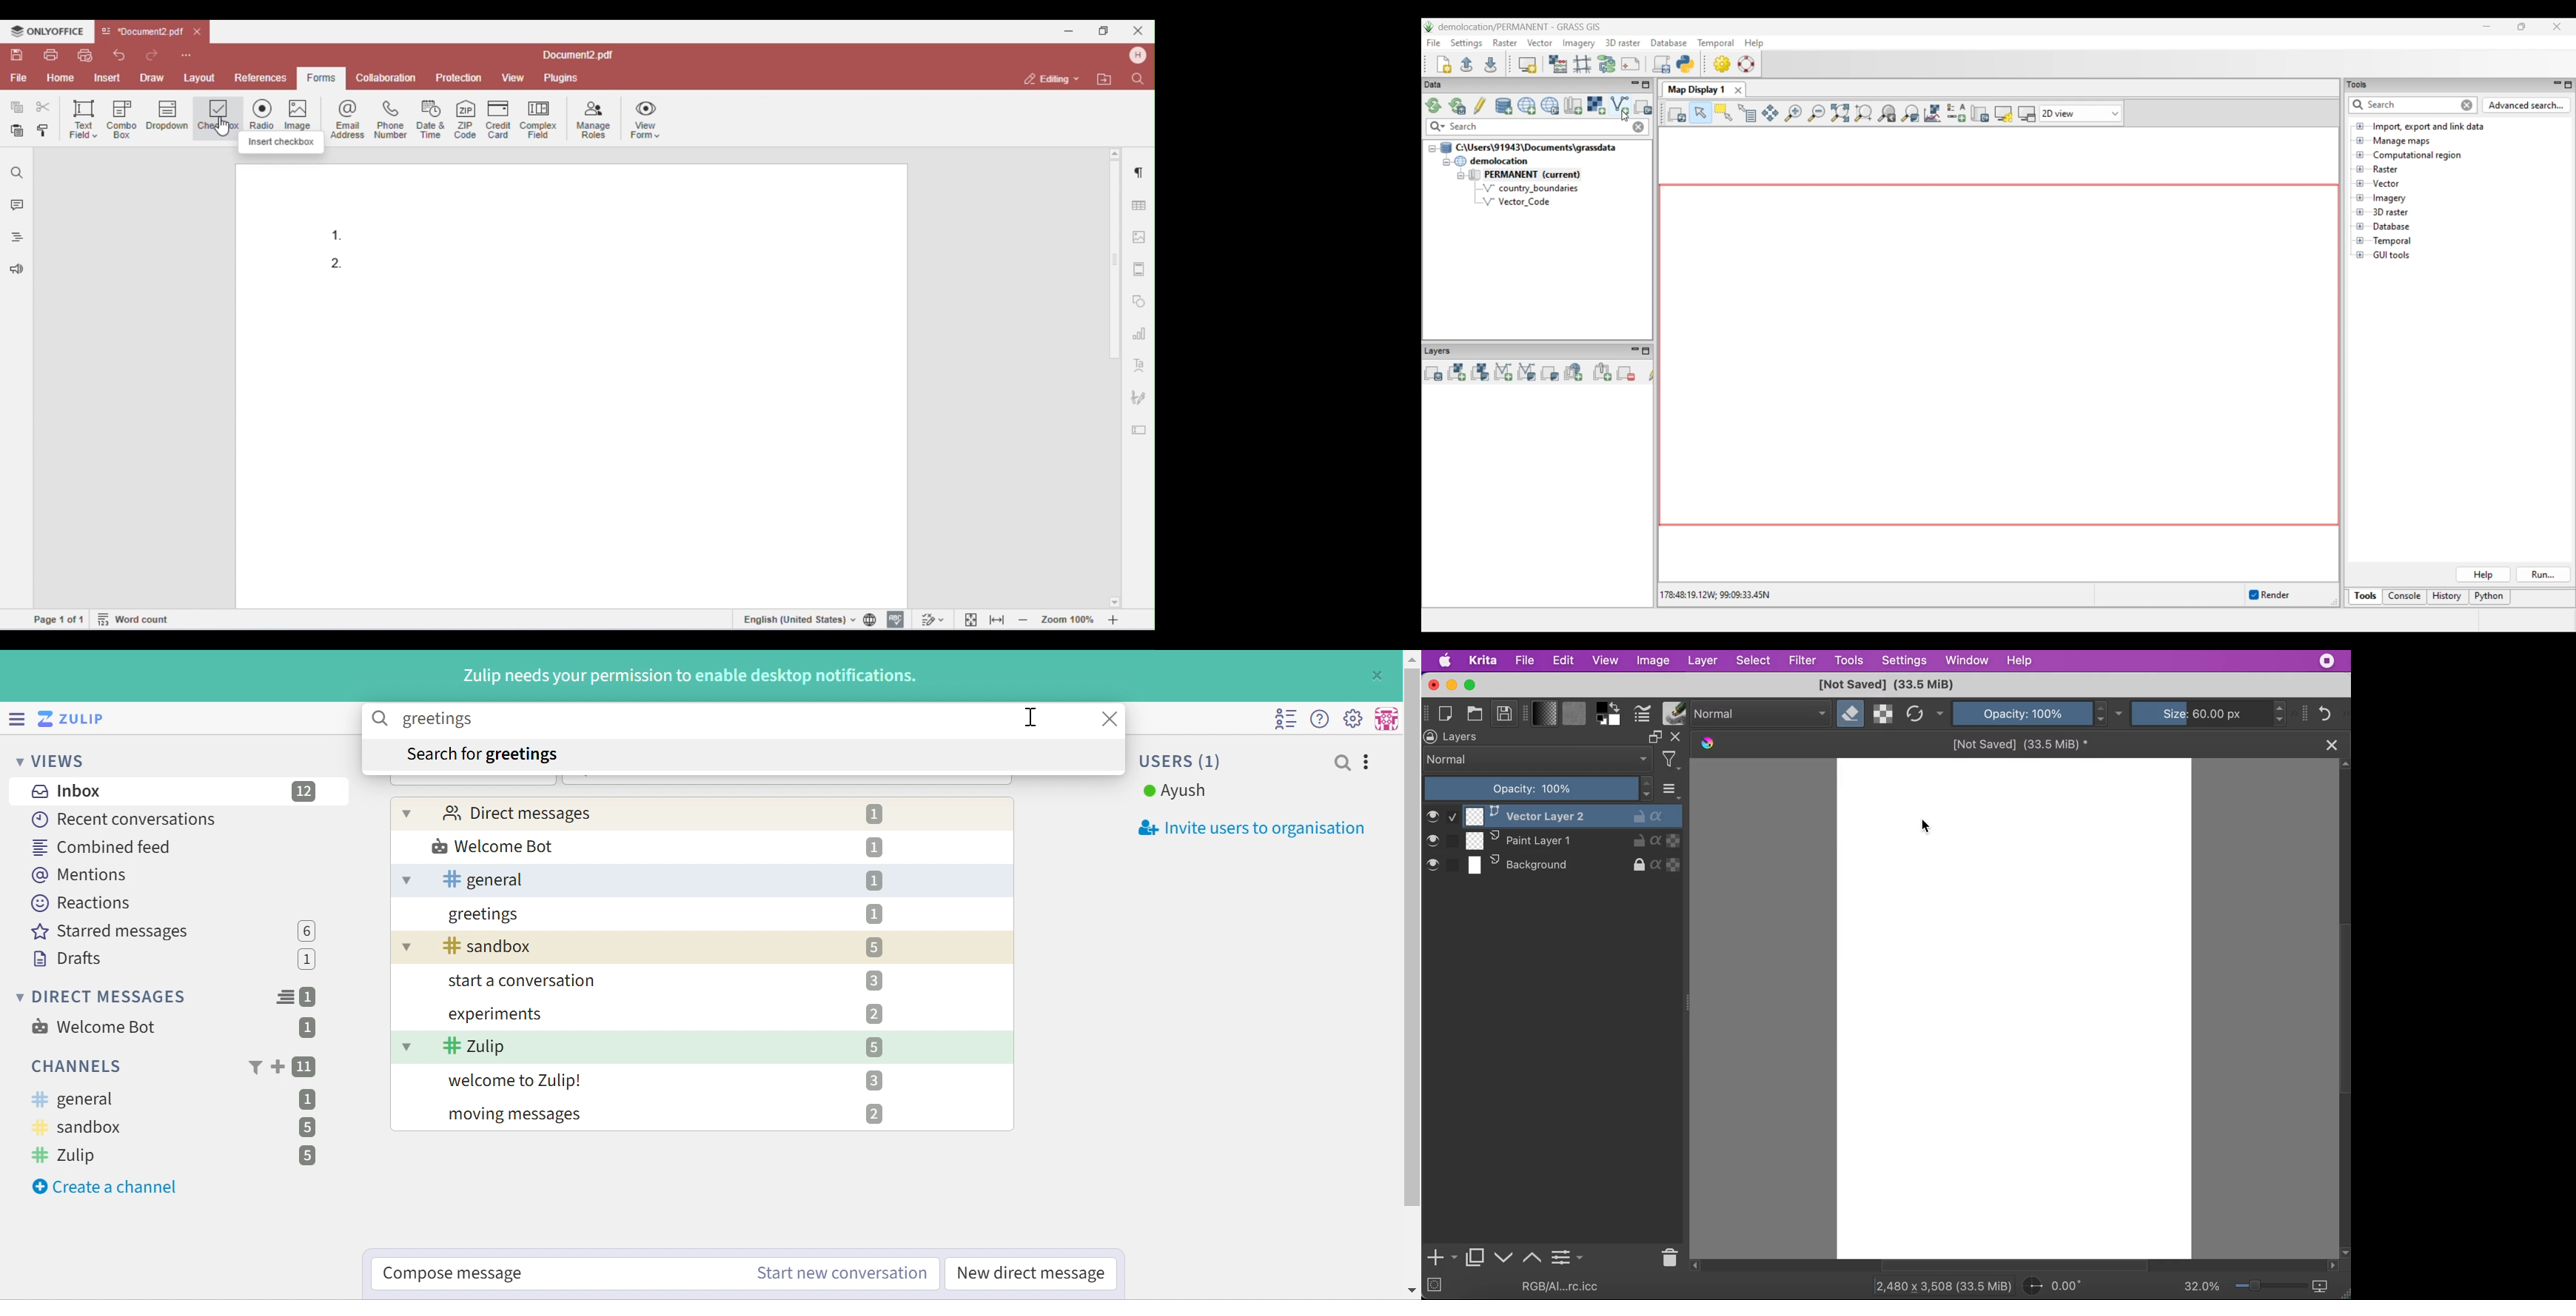  What do you see at coordinates (85, 903) in the screenshot?
I see `Reactions` at bounding box center [85, 903].